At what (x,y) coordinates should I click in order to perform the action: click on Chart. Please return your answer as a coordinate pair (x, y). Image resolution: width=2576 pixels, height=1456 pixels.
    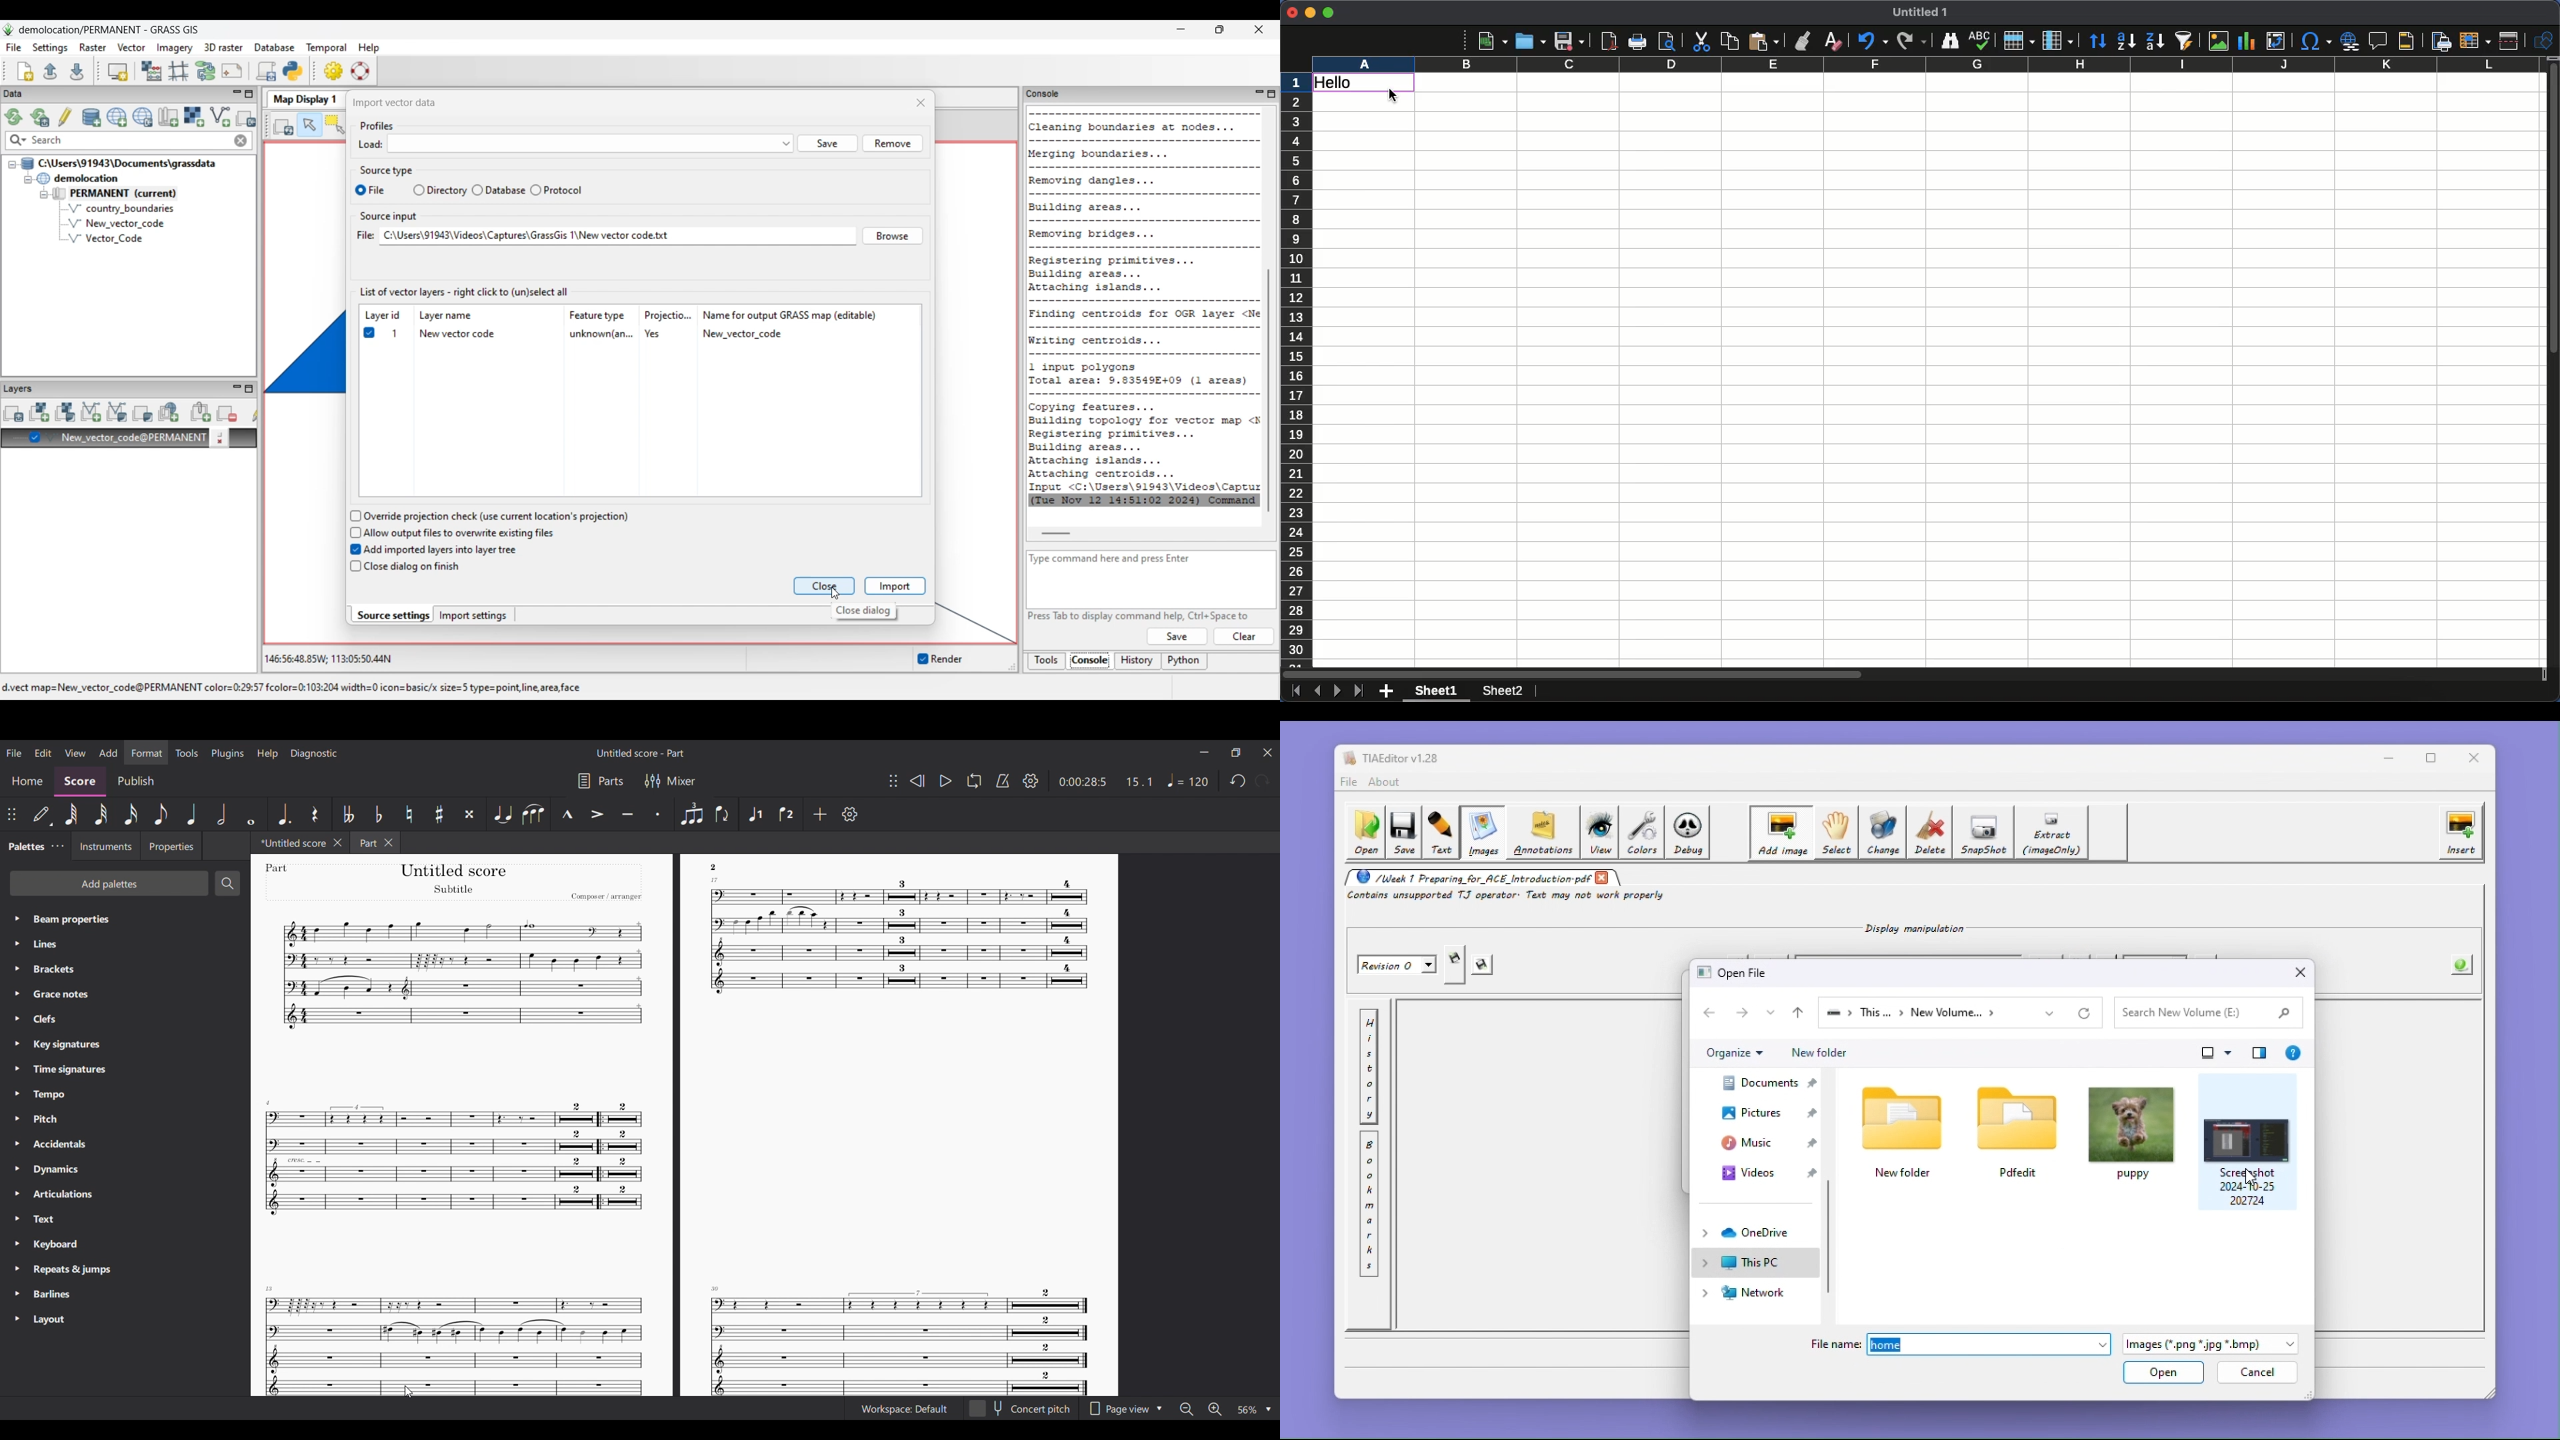
    Looking at the image, I should click on (2244, 43).